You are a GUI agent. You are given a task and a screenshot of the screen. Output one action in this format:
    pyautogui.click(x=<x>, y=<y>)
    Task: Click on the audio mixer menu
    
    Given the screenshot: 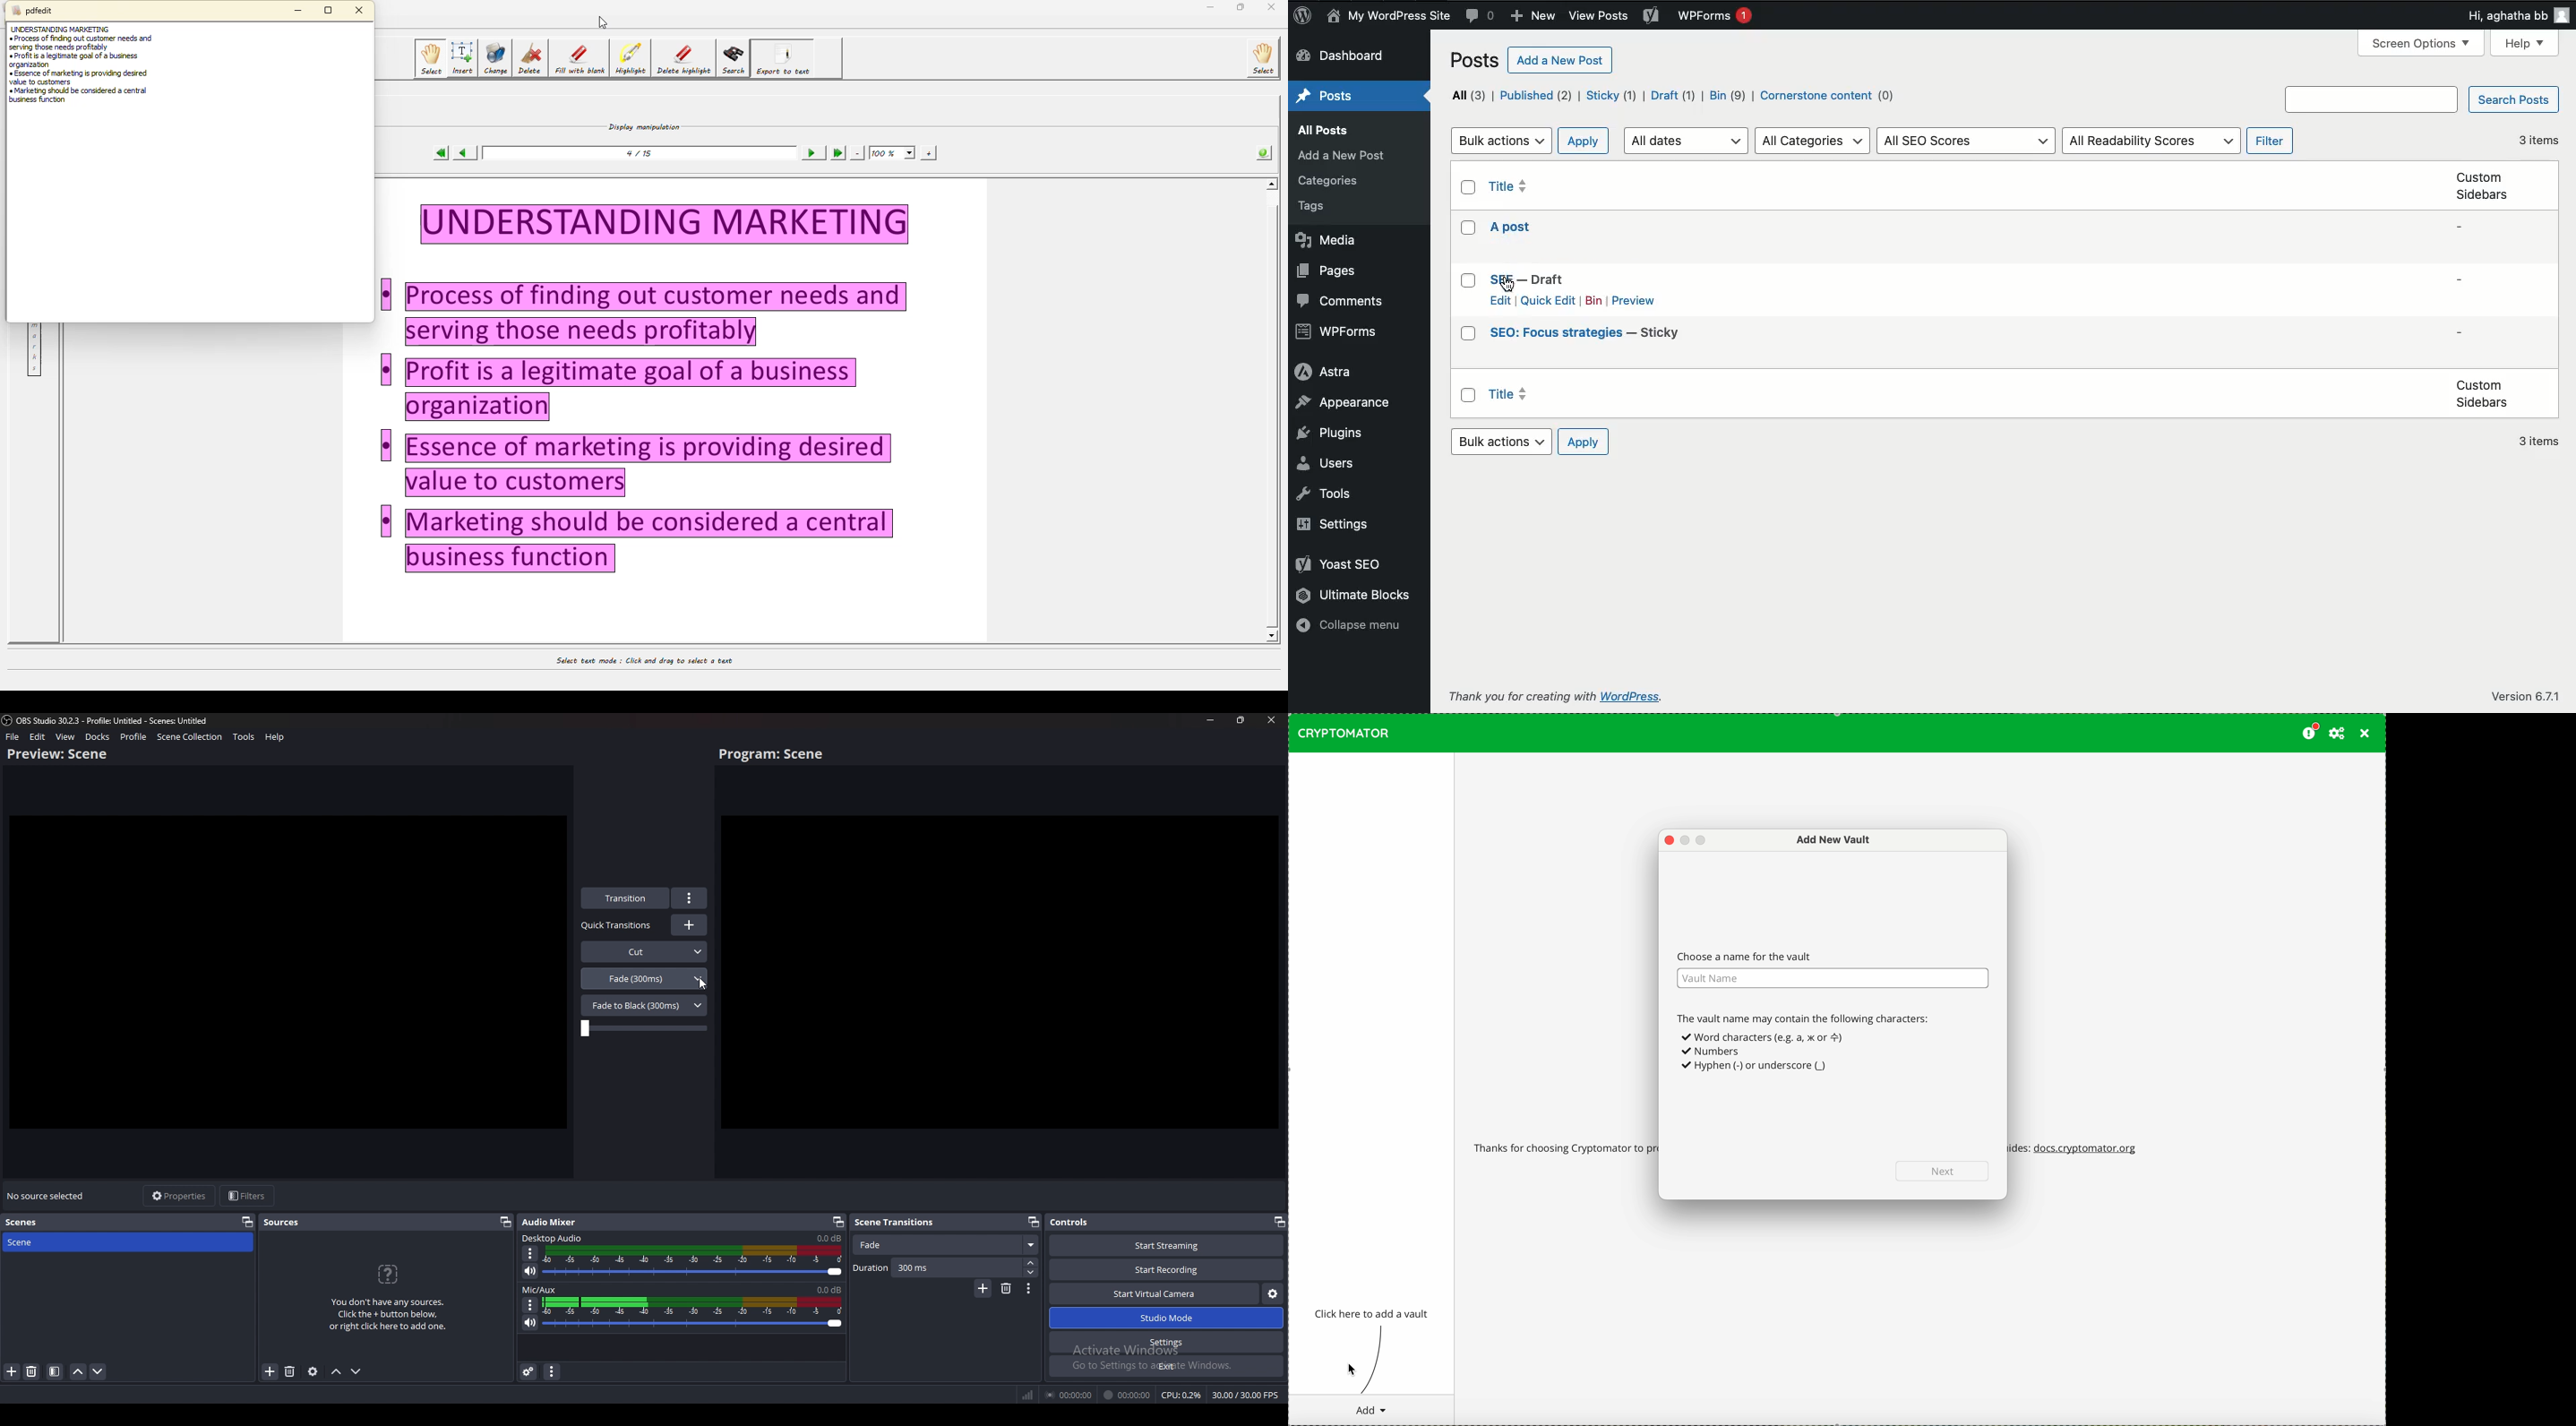 What is the action you would take?
    pyautogui.click(x=553, y=1372)
    